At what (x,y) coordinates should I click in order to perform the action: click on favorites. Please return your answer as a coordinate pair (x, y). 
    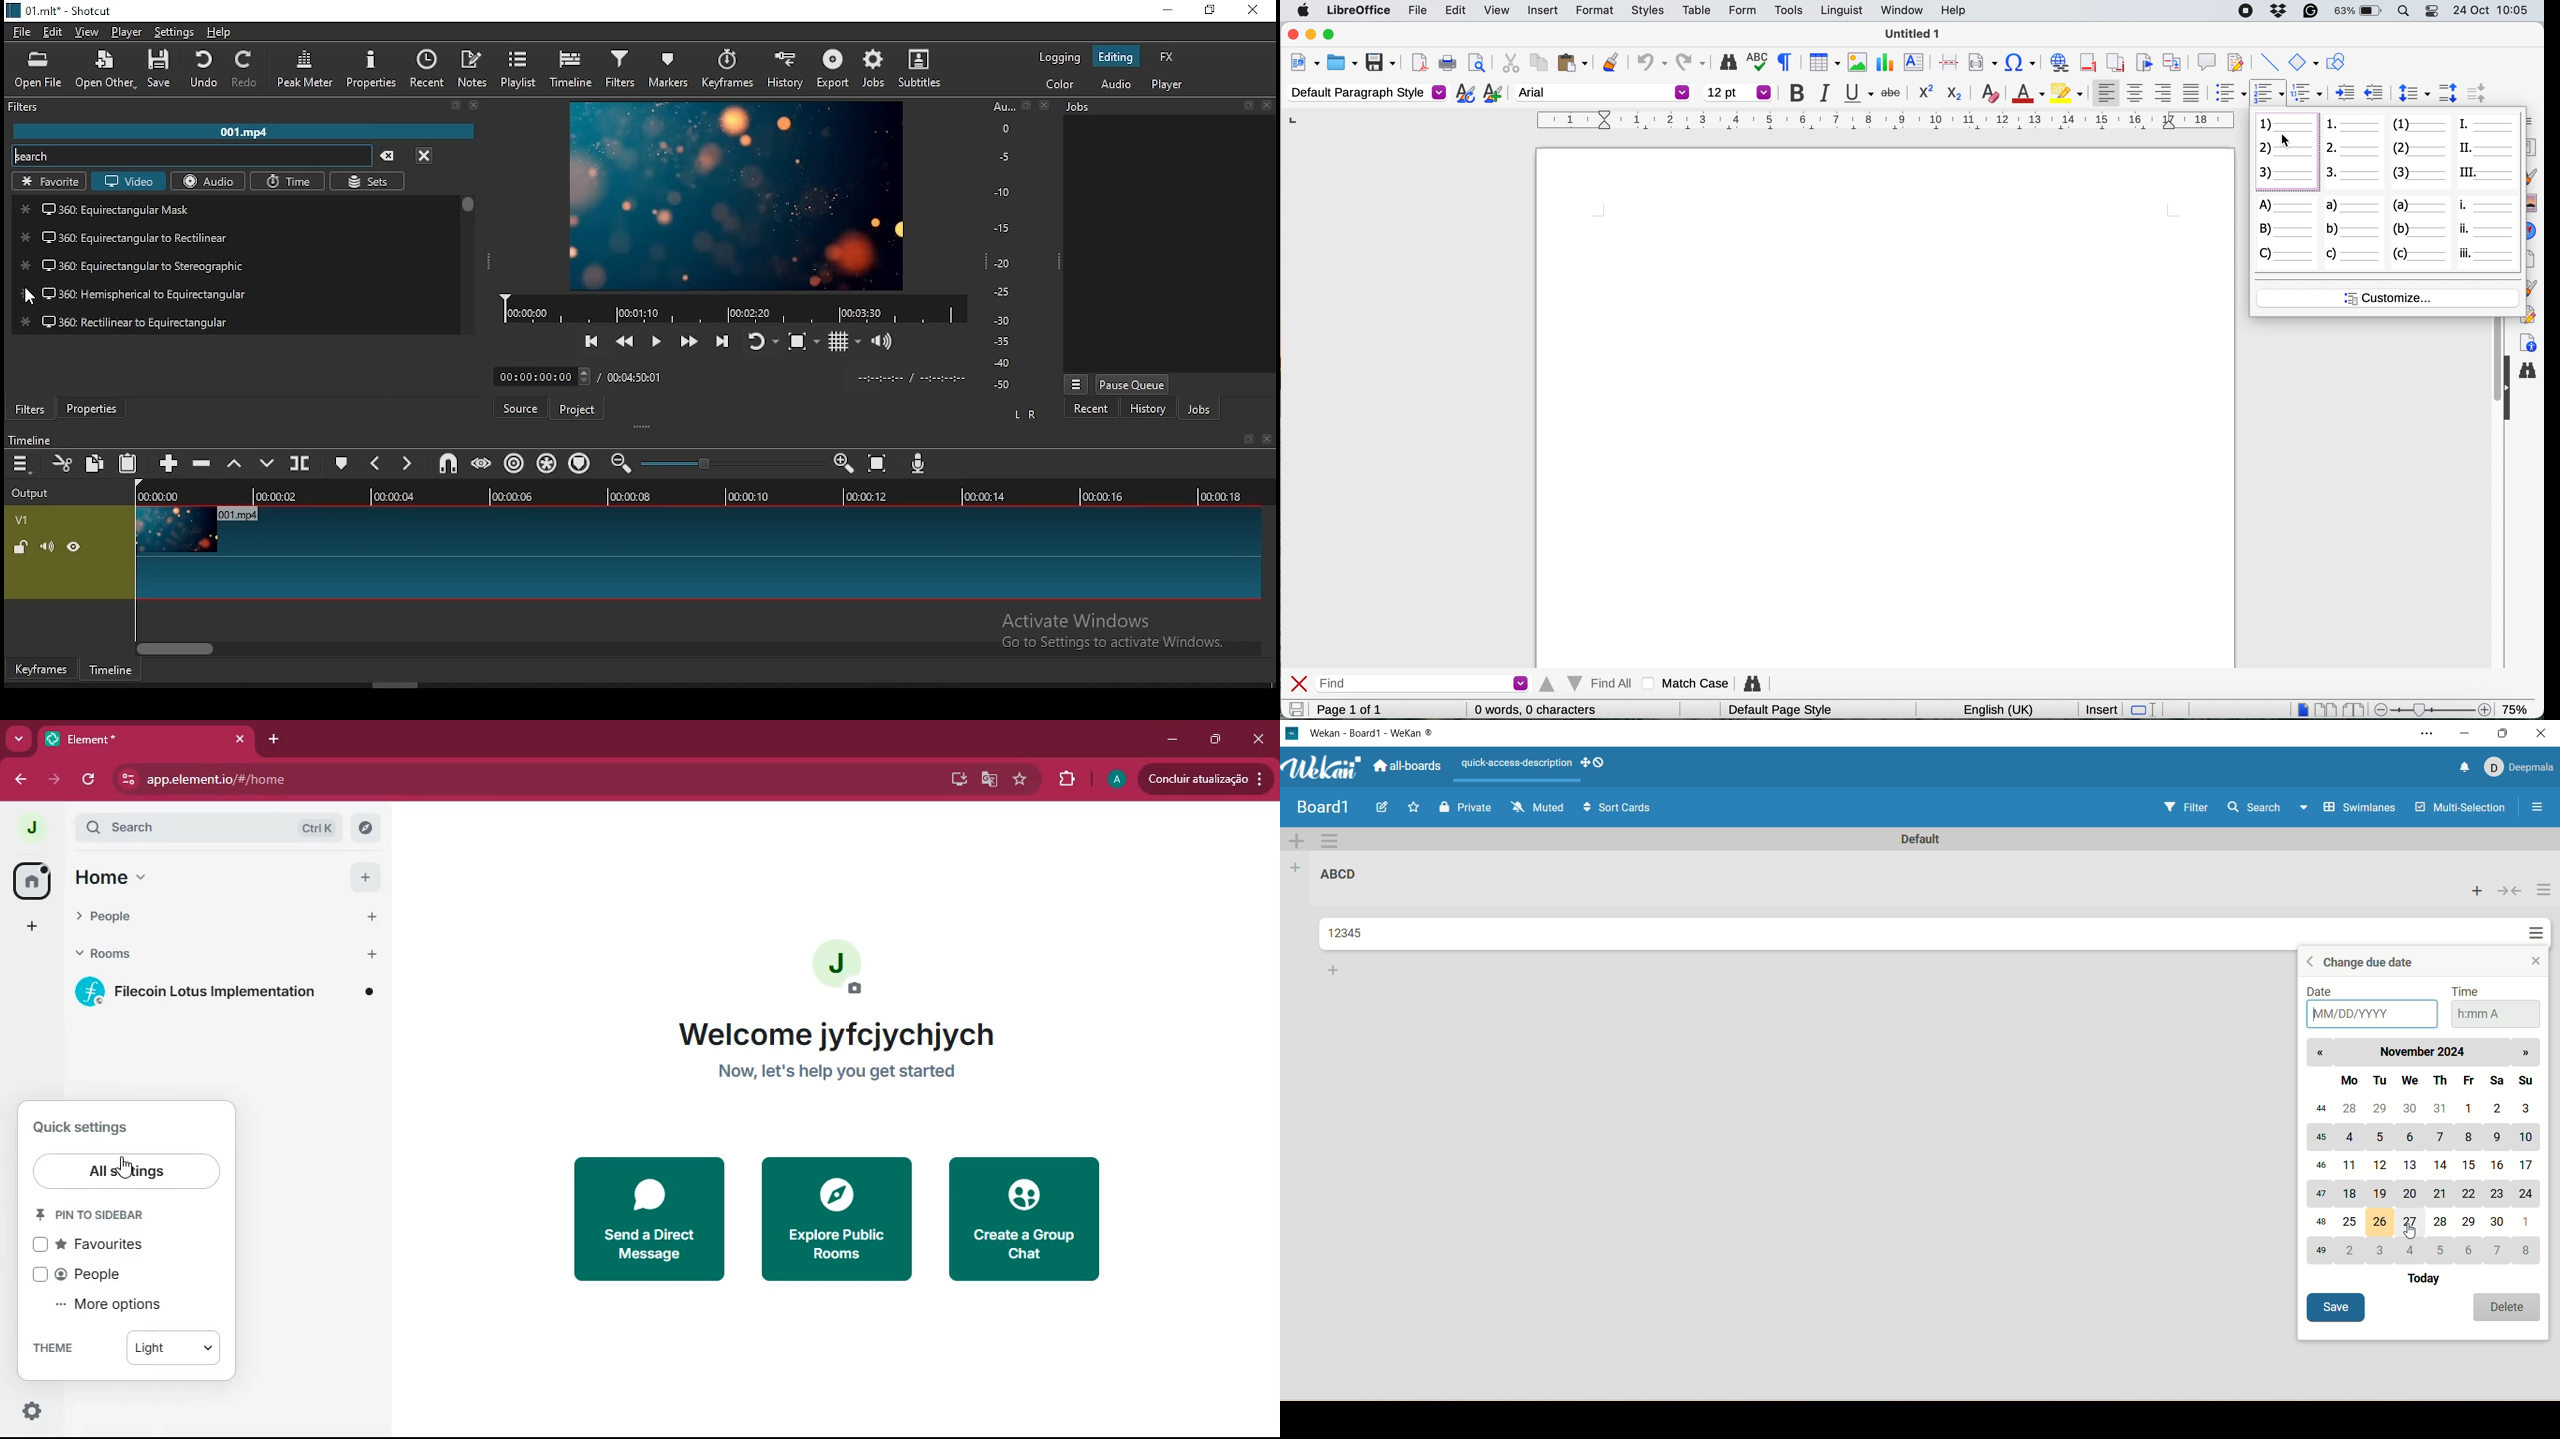
    Looking at the image, I should click on (47, 181).